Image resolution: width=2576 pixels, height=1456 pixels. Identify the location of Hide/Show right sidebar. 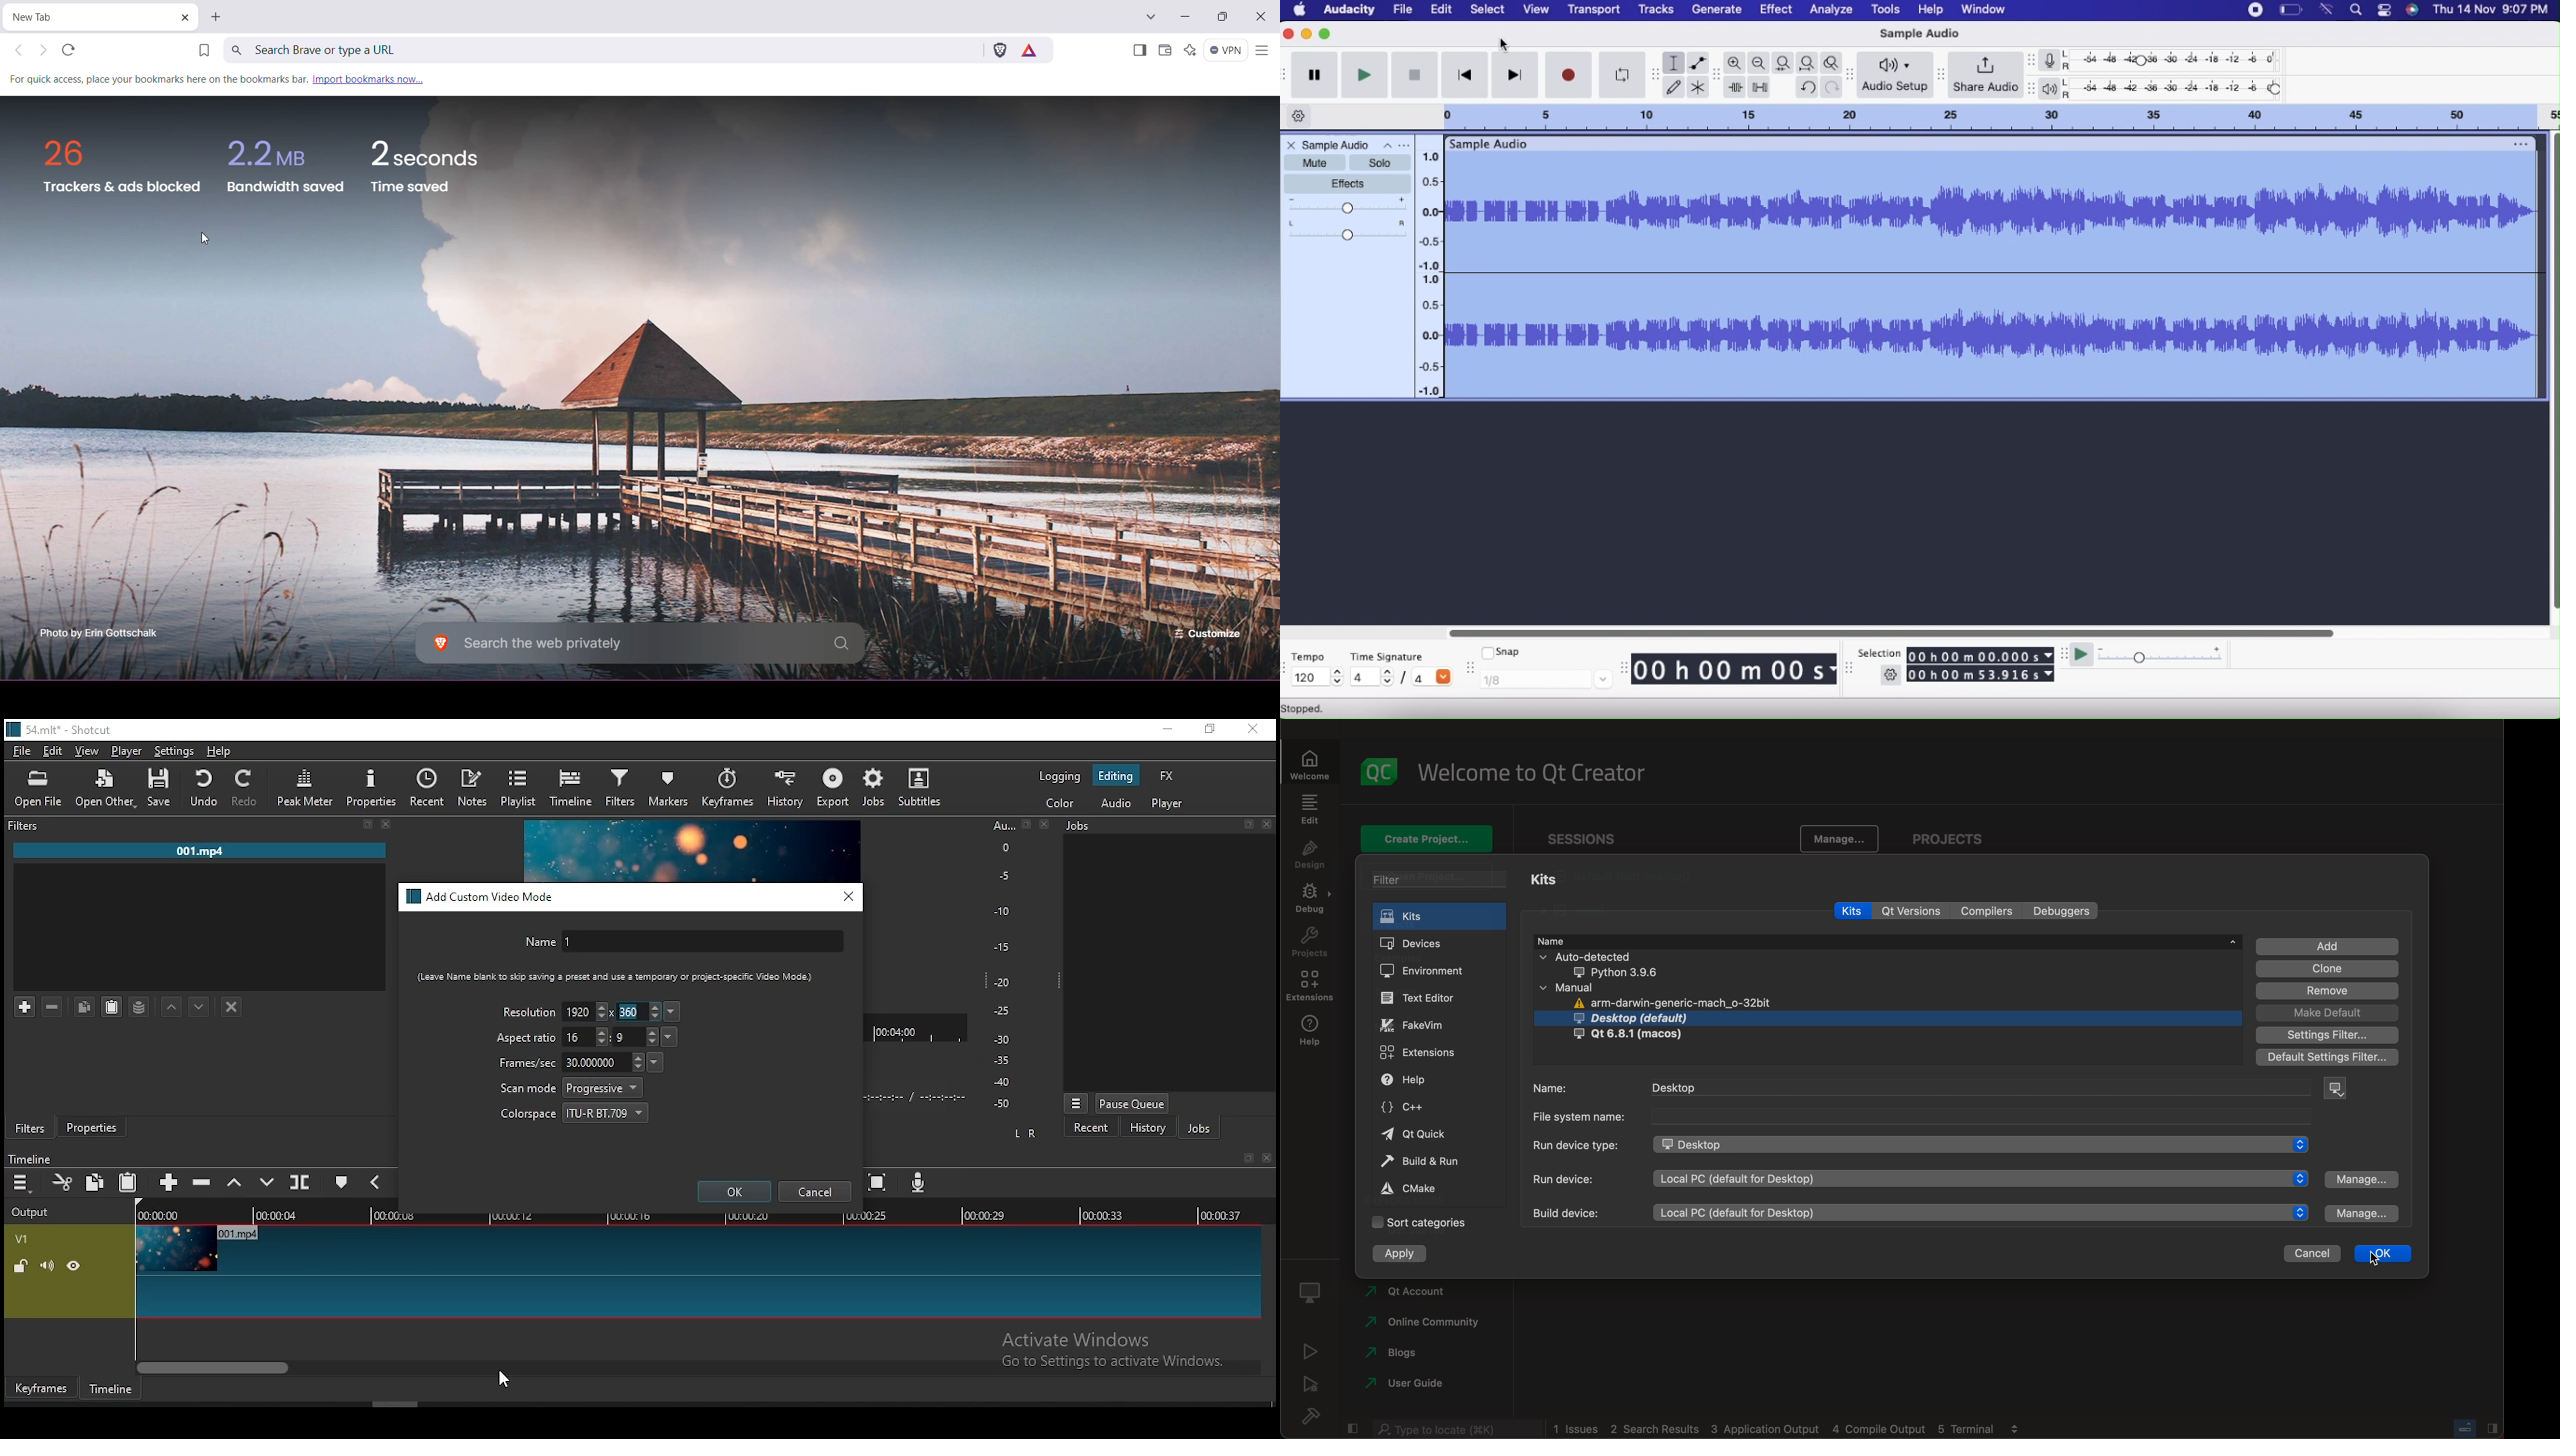
(2491, 1426).